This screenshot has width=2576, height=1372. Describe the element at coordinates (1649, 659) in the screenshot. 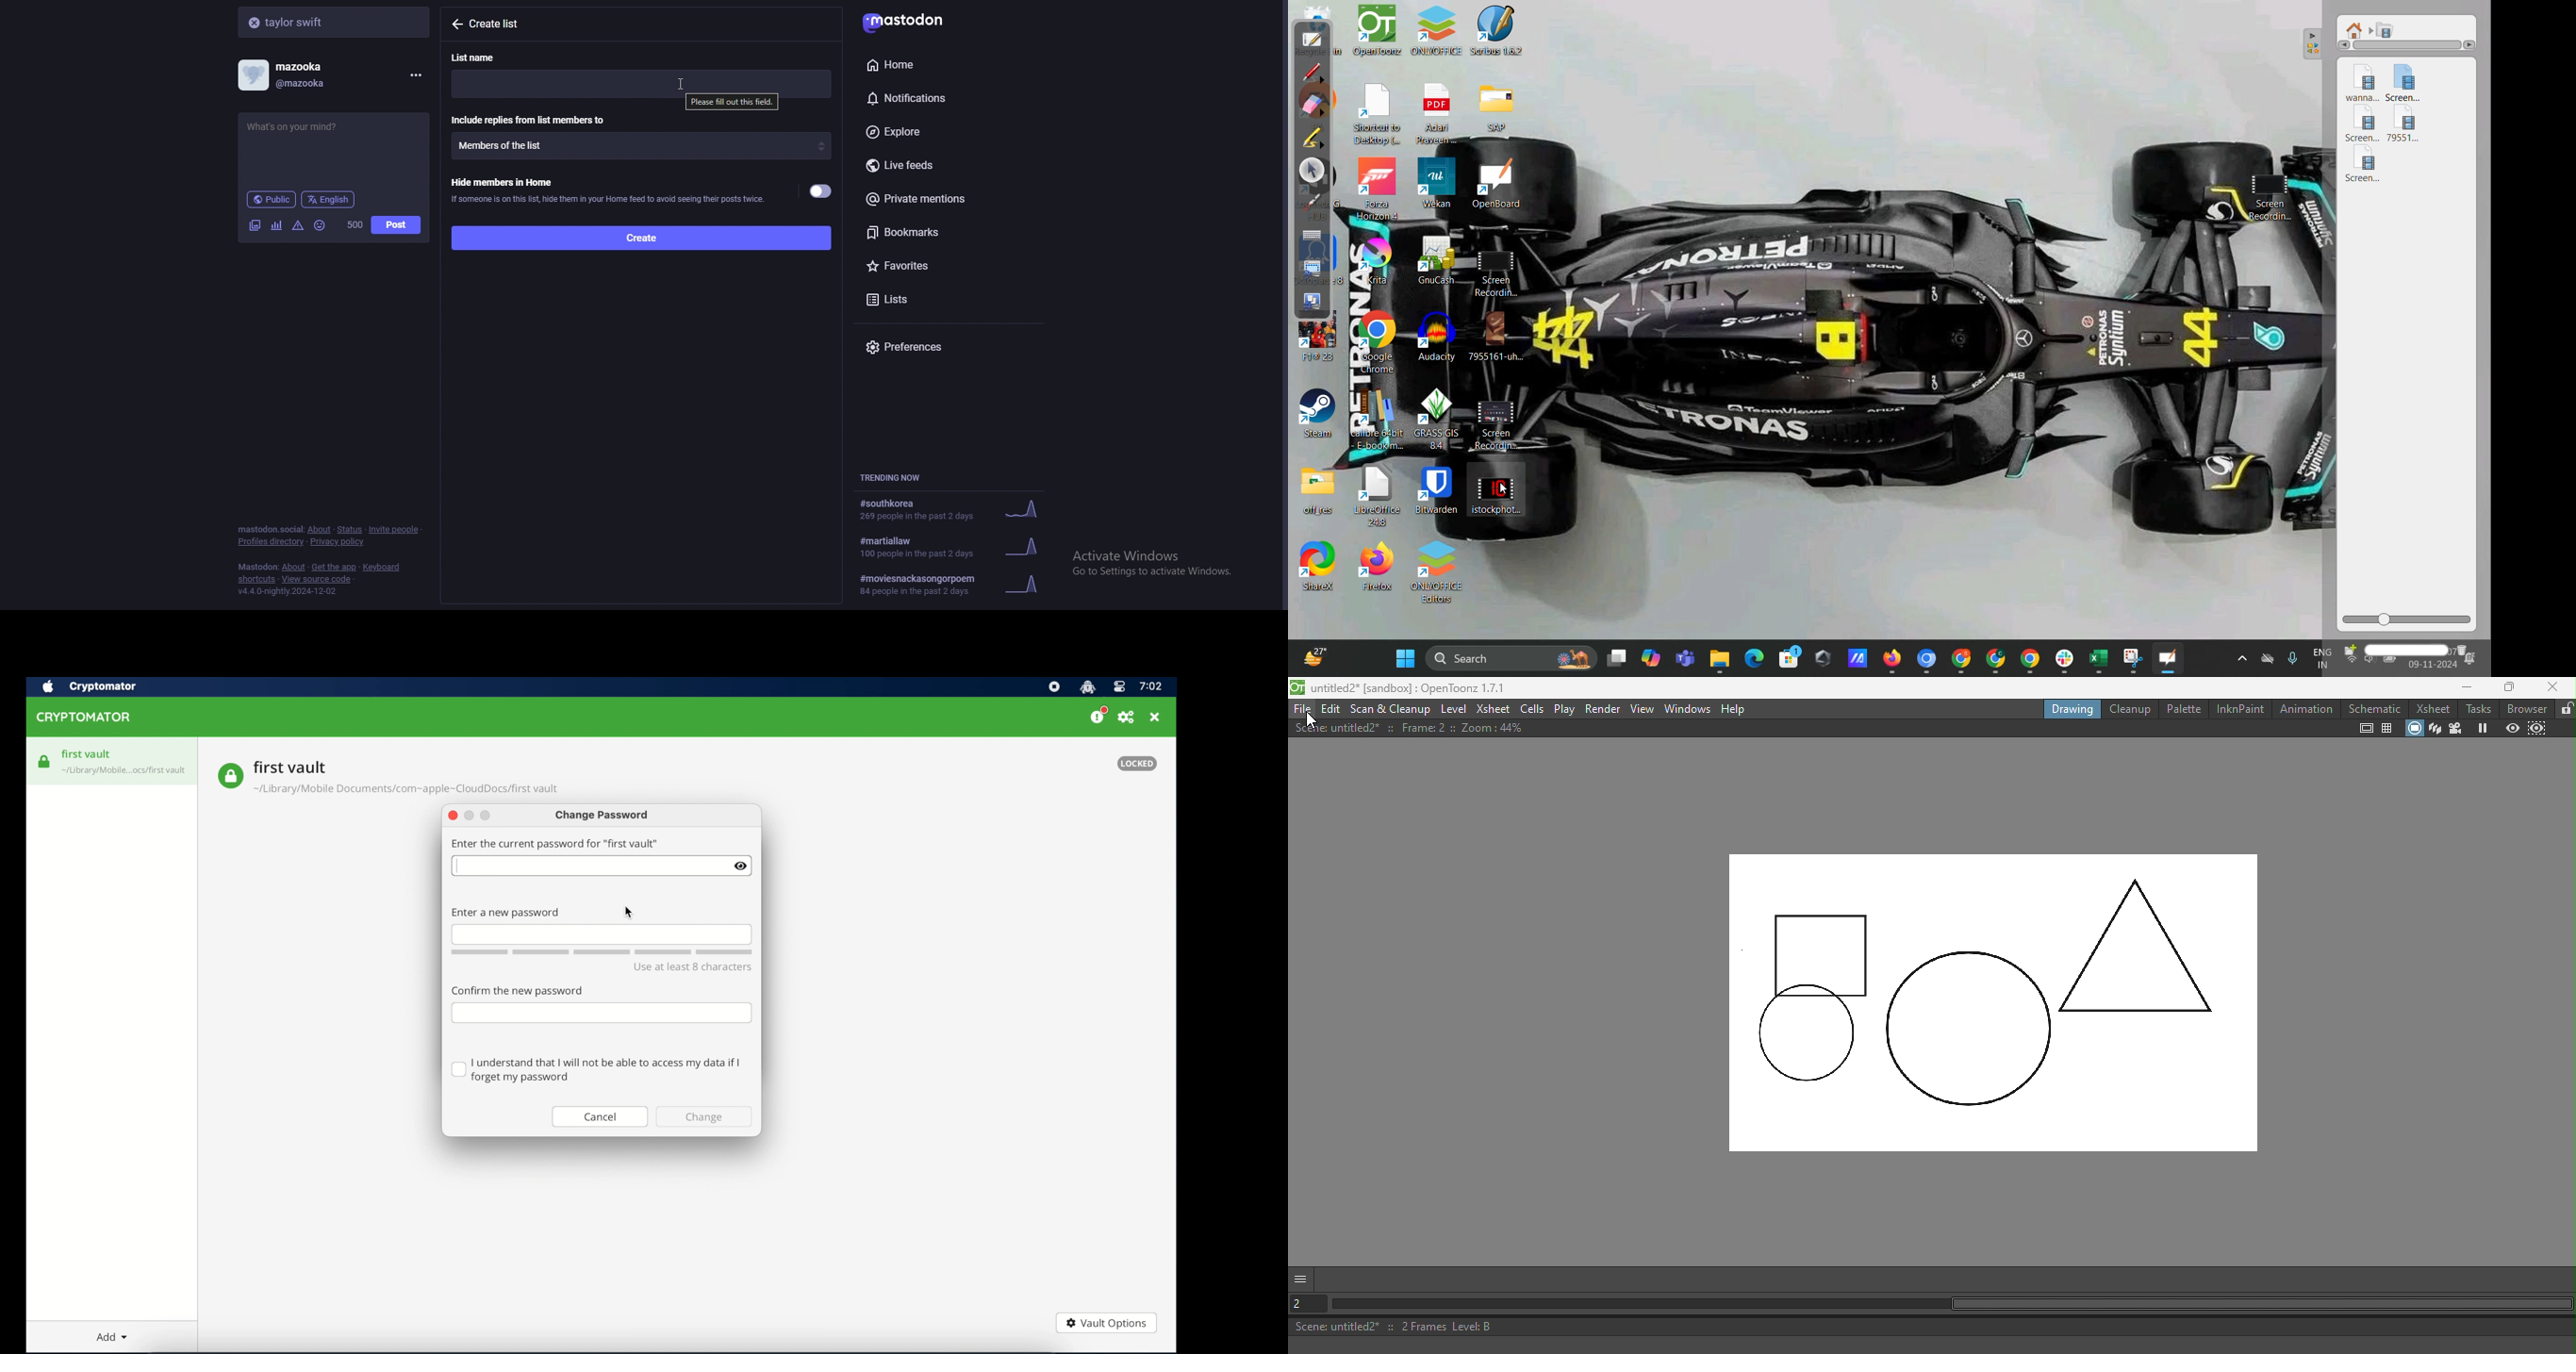

I see `Copilot` at that location.